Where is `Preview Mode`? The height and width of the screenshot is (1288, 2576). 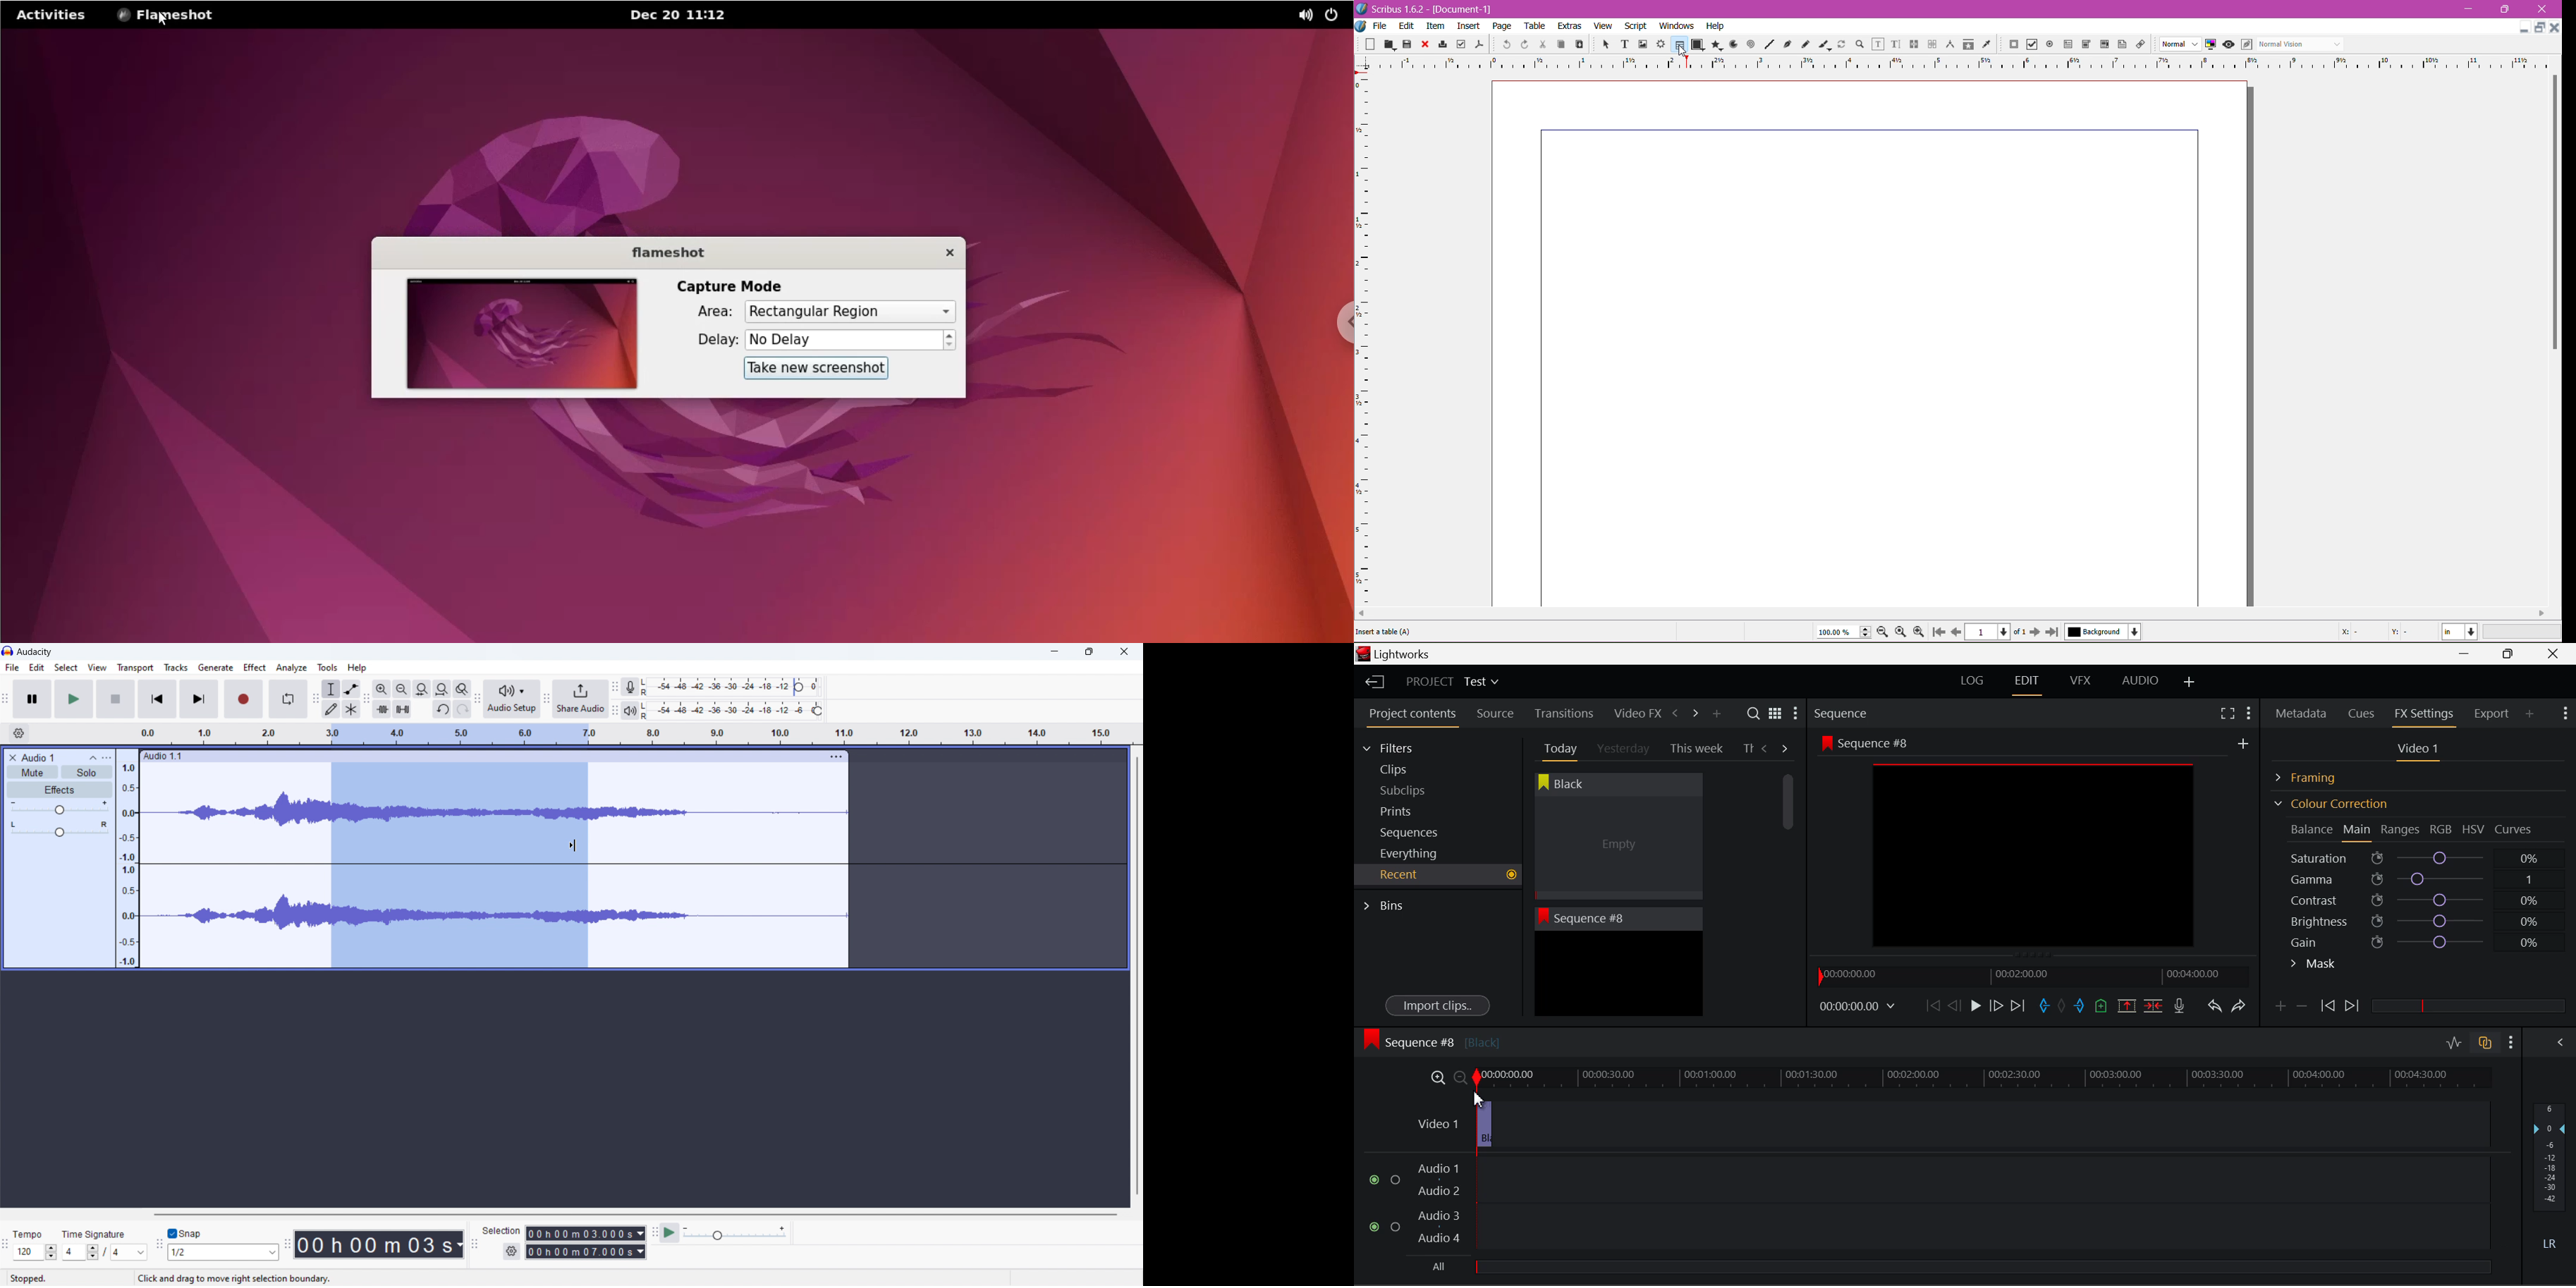 Preview Mode is located at coordinates (2228, 44).